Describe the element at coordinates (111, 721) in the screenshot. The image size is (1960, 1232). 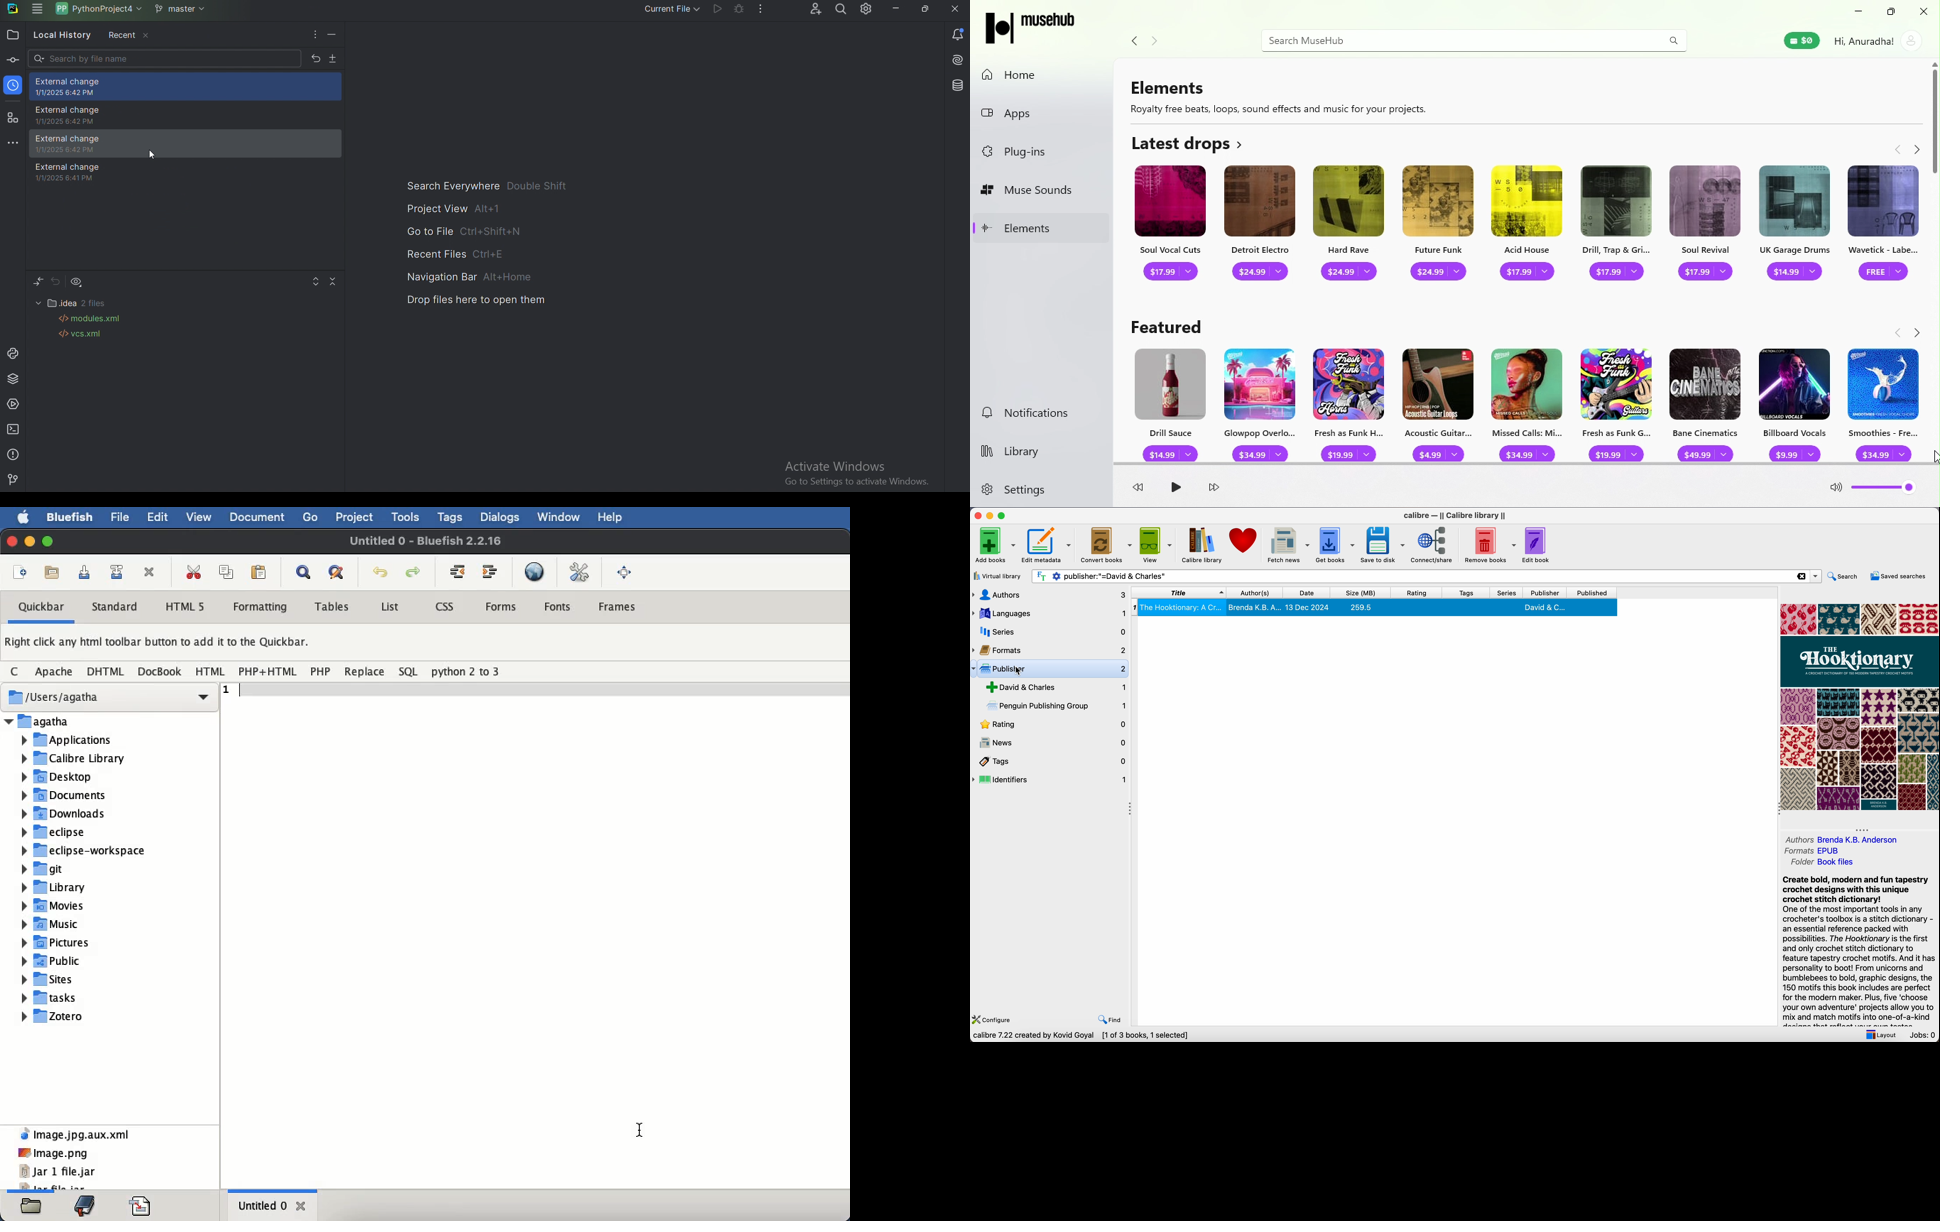
I see `Agatha` at that location.